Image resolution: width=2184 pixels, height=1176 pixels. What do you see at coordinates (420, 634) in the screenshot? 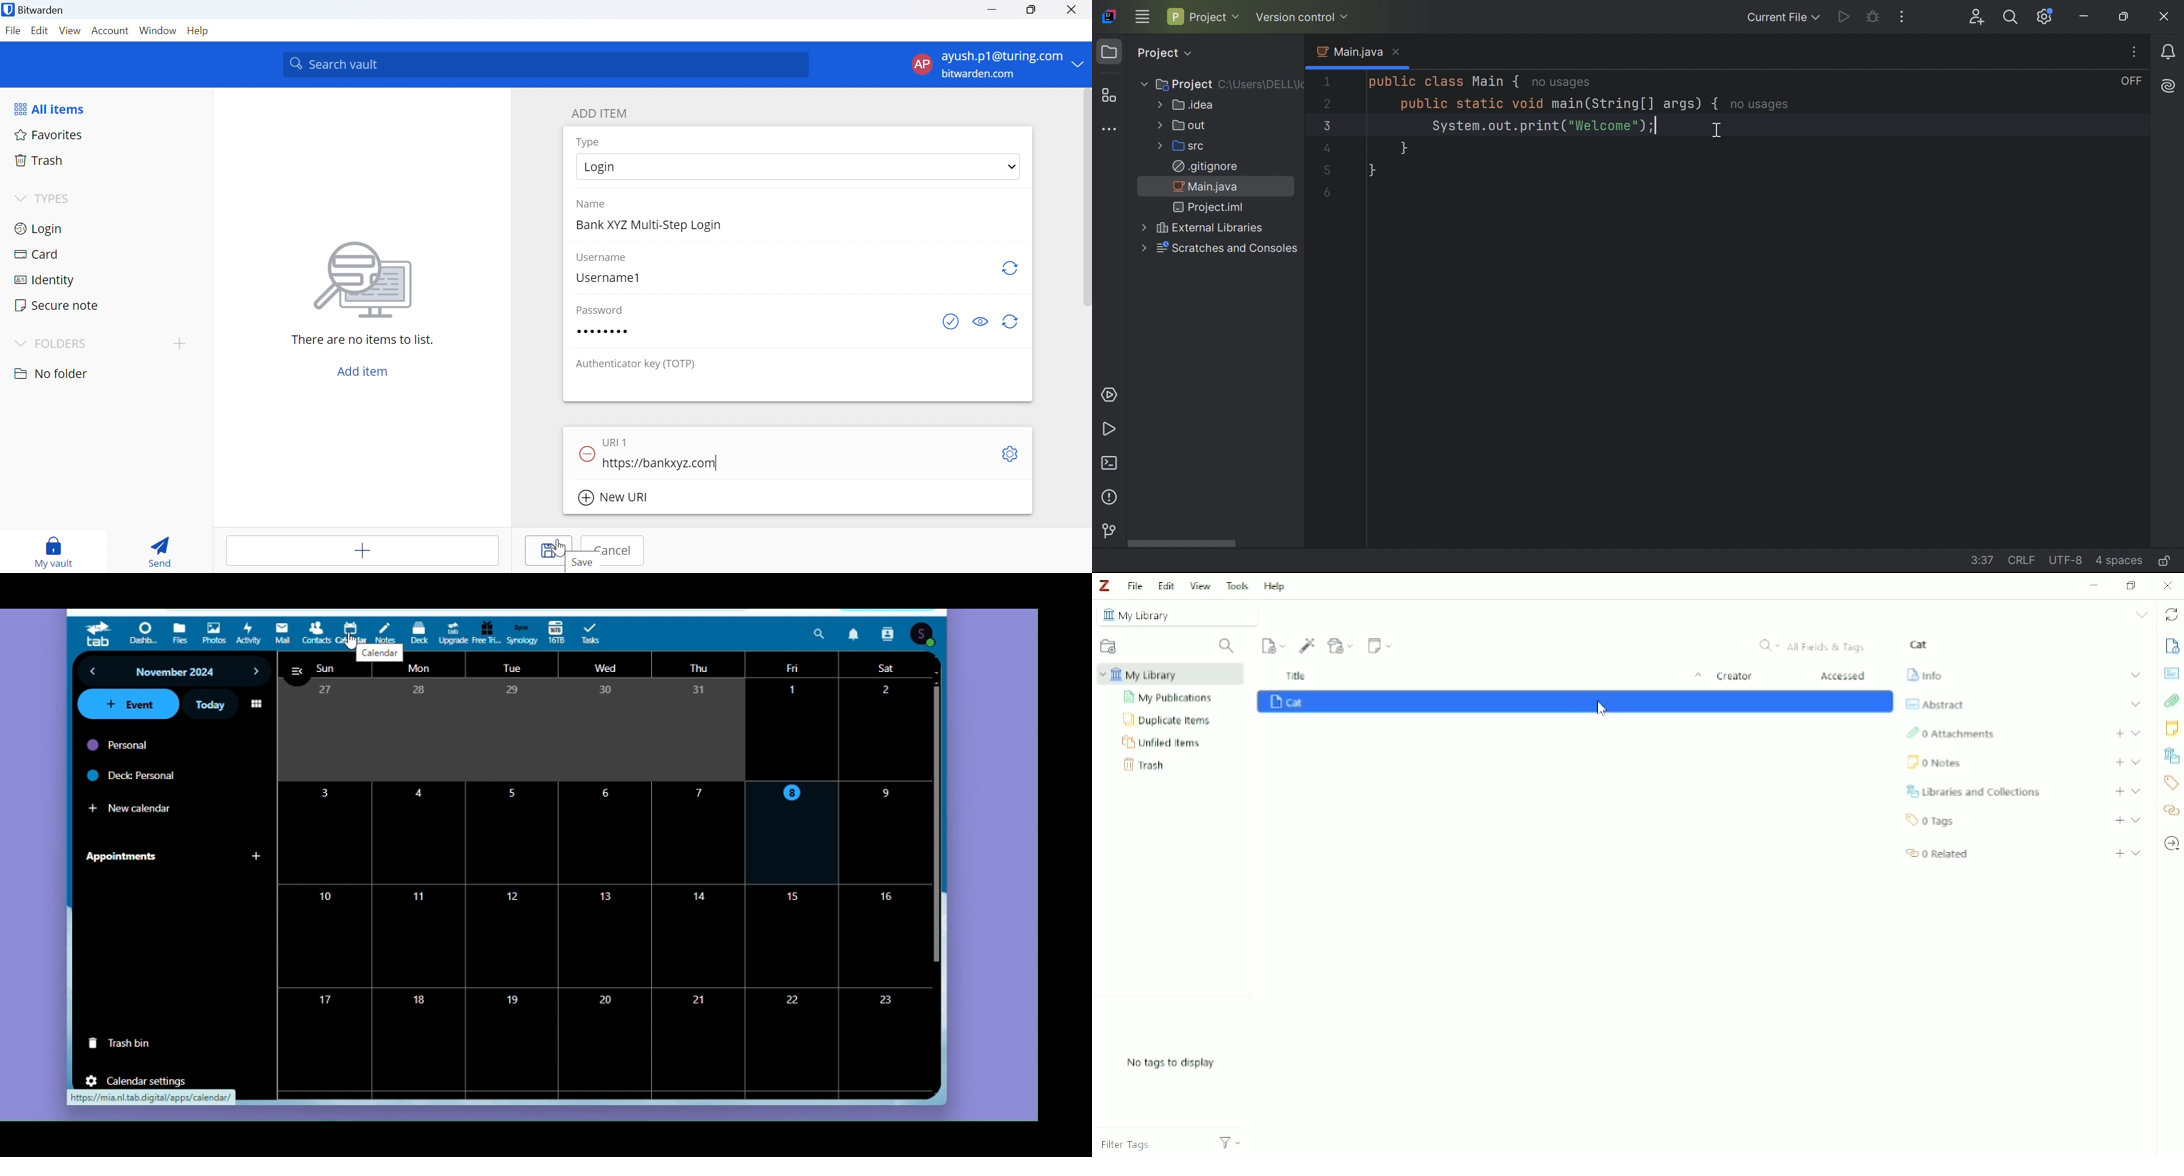
I see `Deck` at bounding box center [420, 634].